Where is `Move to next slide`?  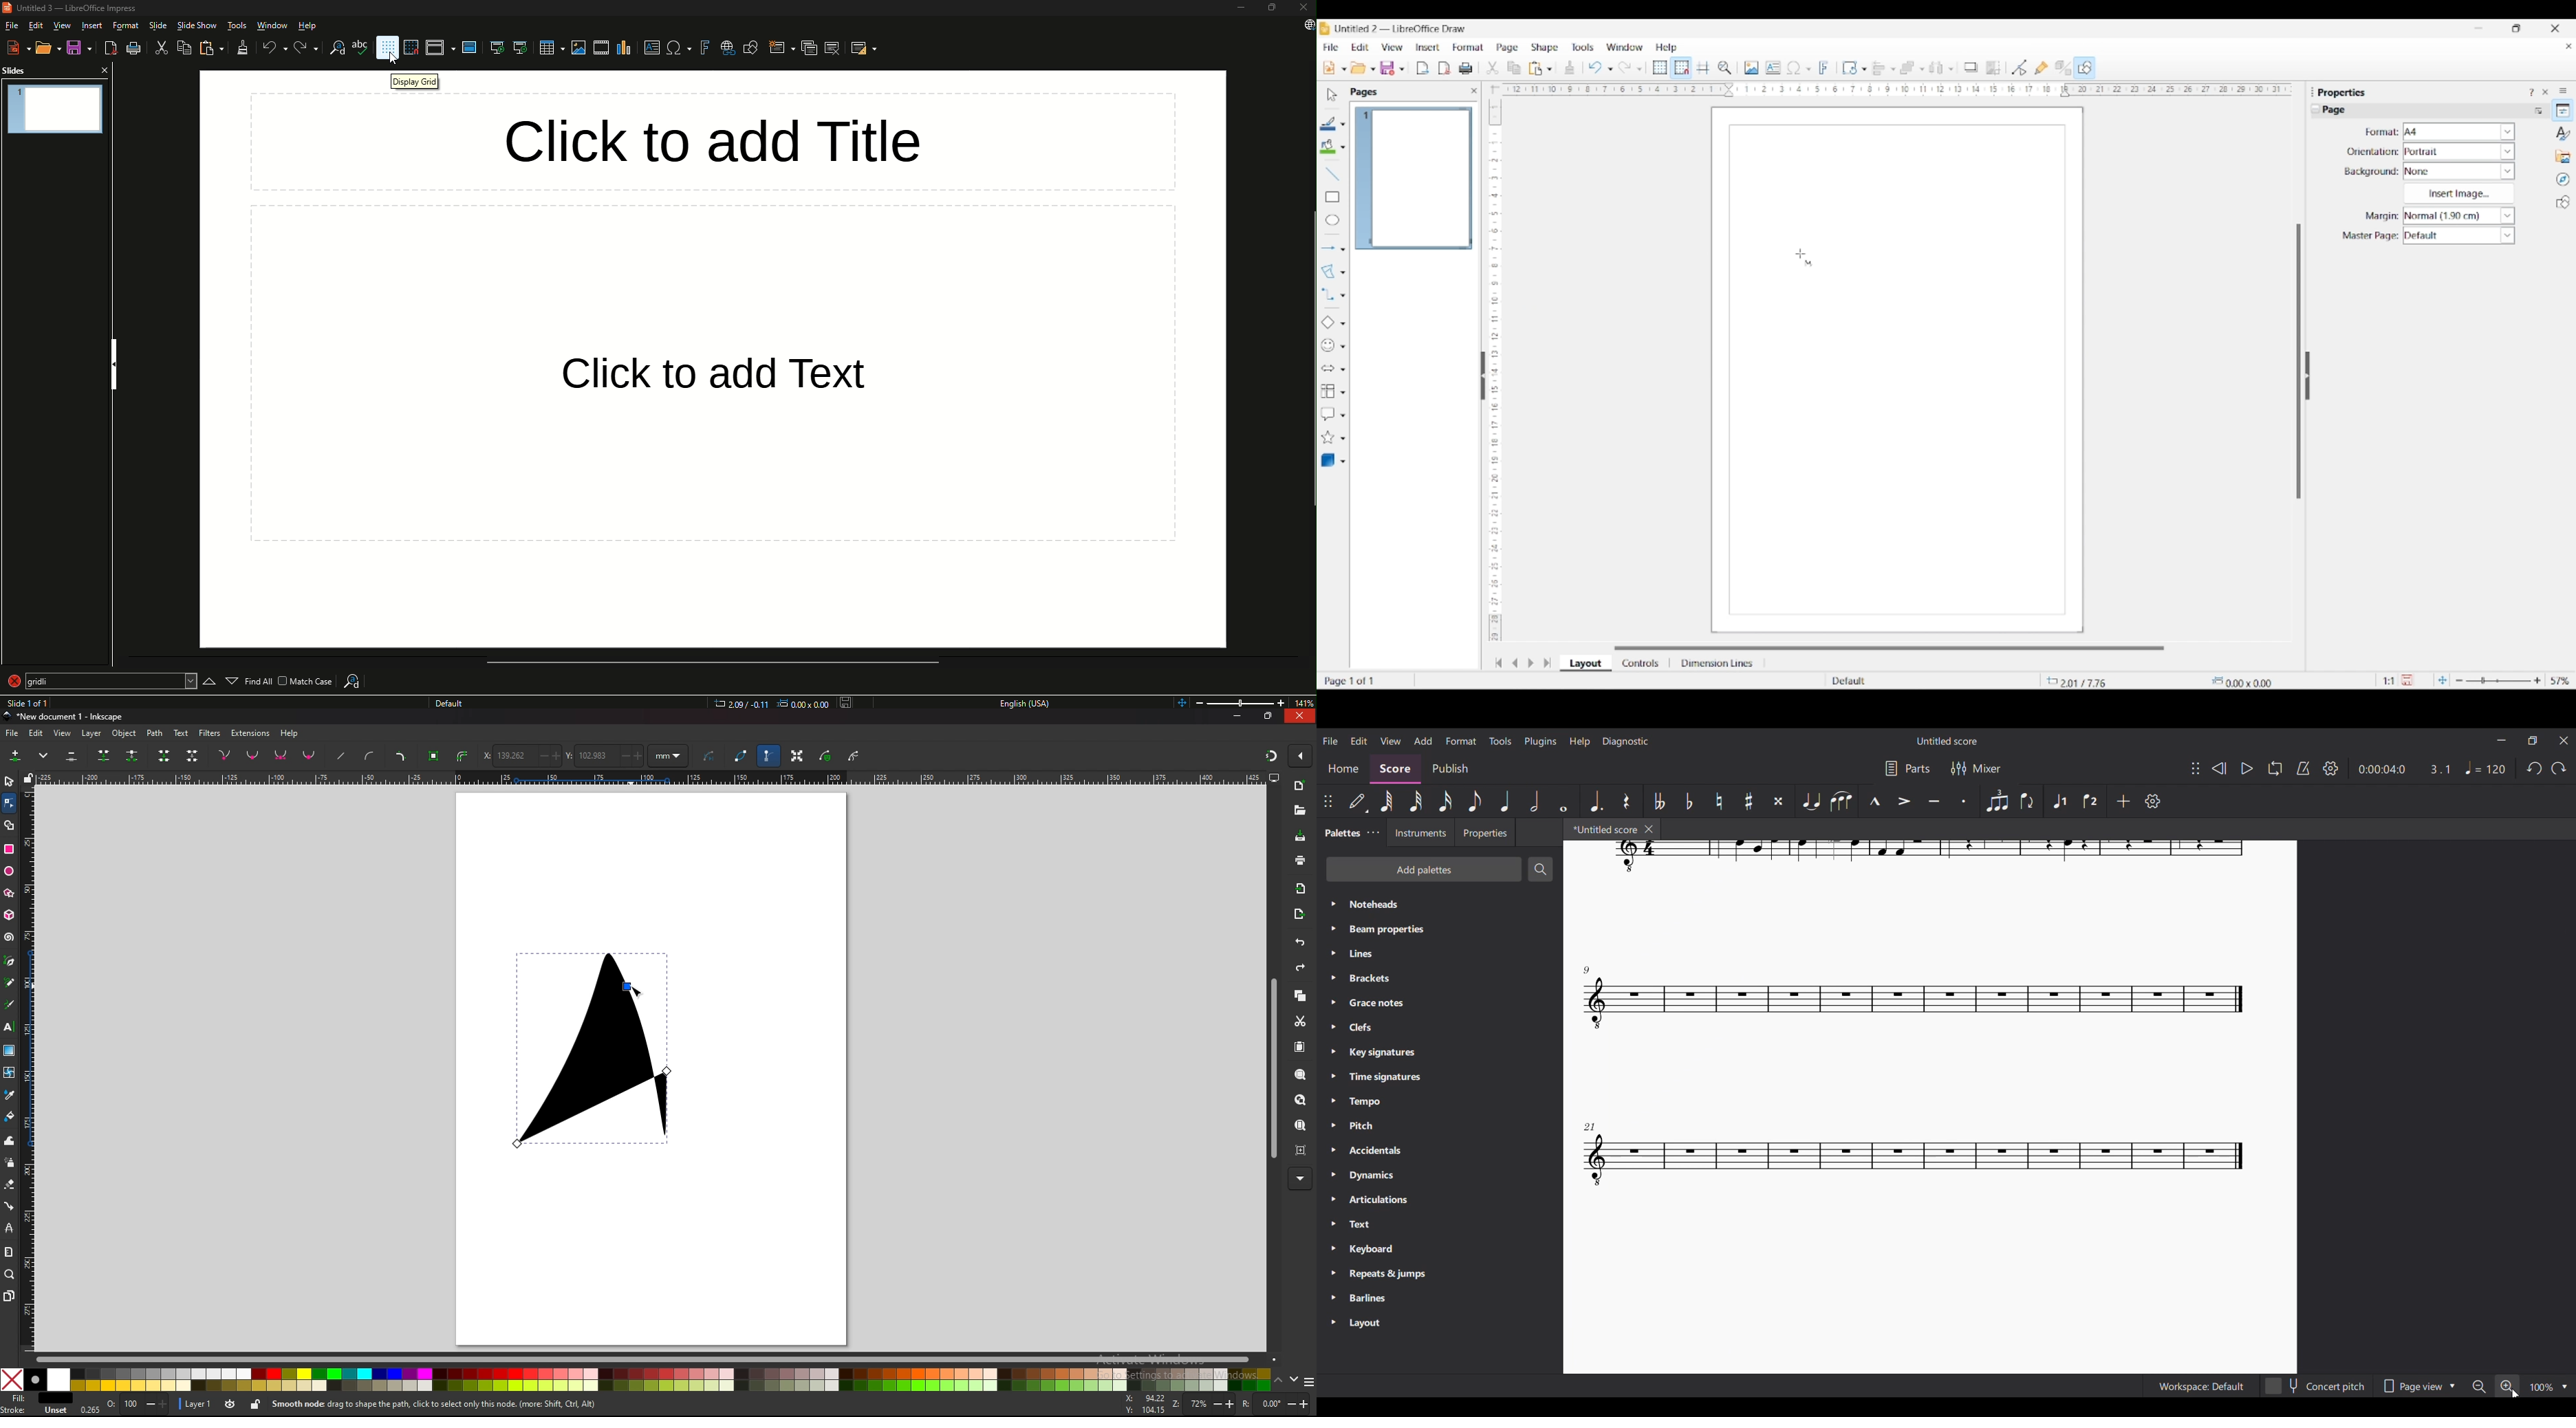 Move to next slide is located at coordinates (1530, 663).